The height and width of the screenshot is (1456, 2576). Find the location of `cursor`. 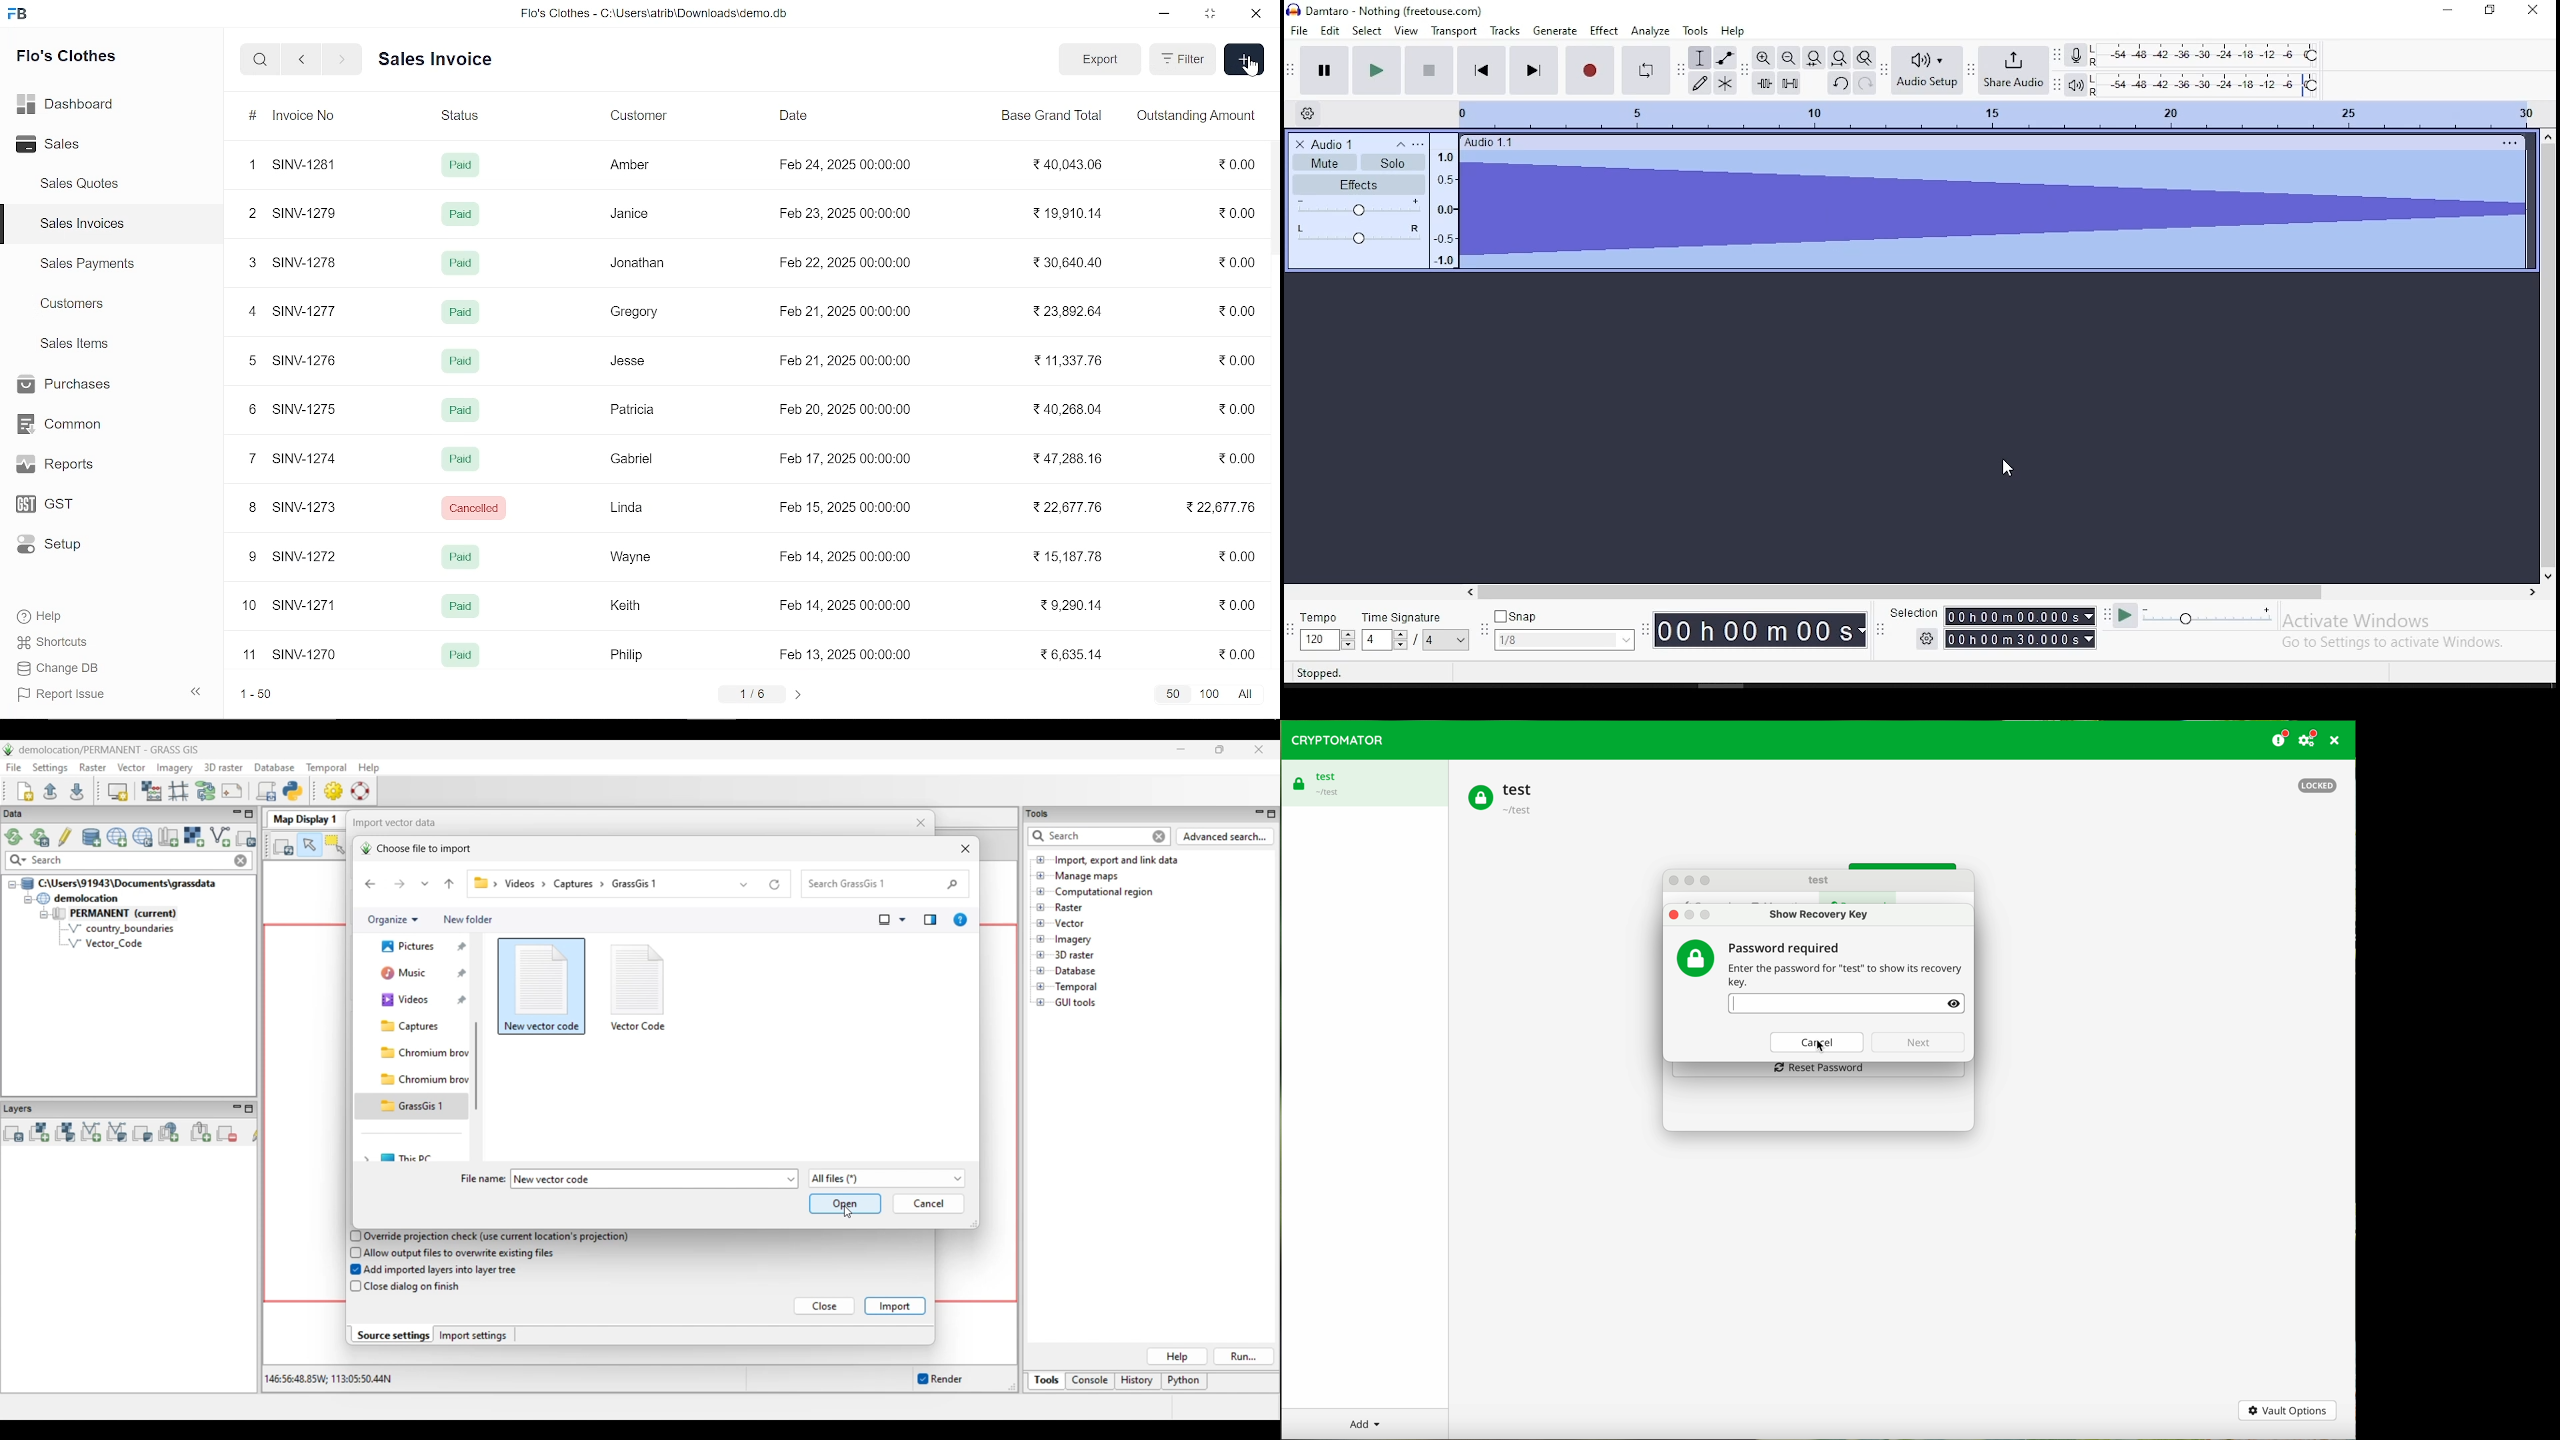

cursor is located at coordinates (1250, 68).